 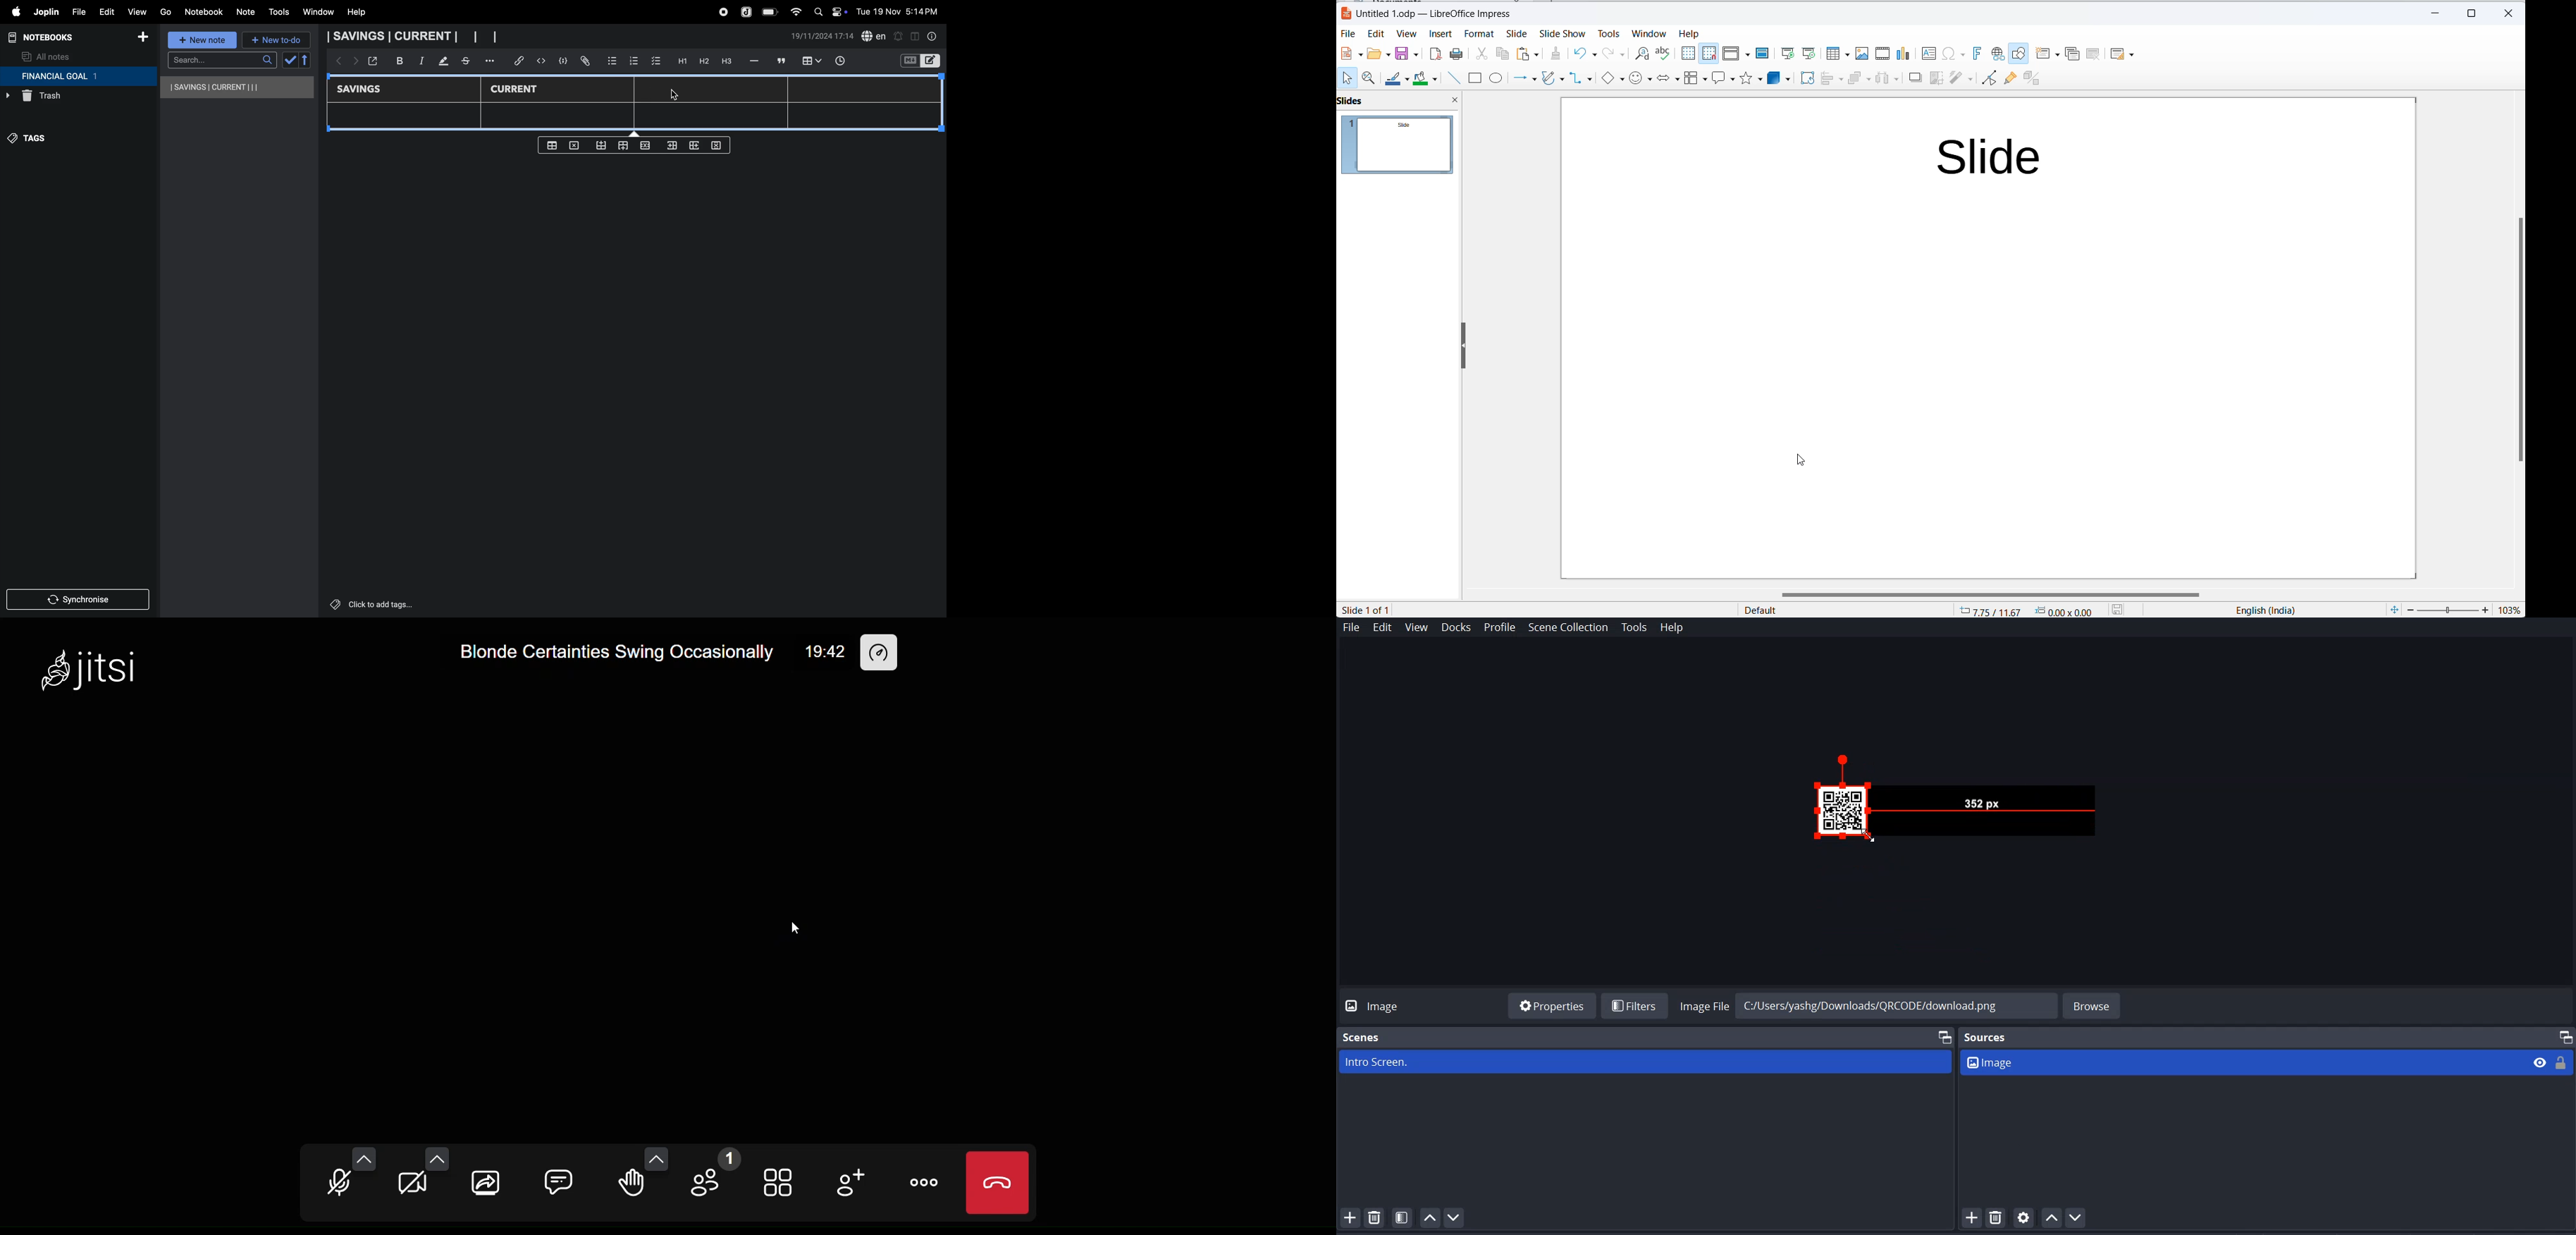 I want to click on insert table, so click(x=1837, y=55).